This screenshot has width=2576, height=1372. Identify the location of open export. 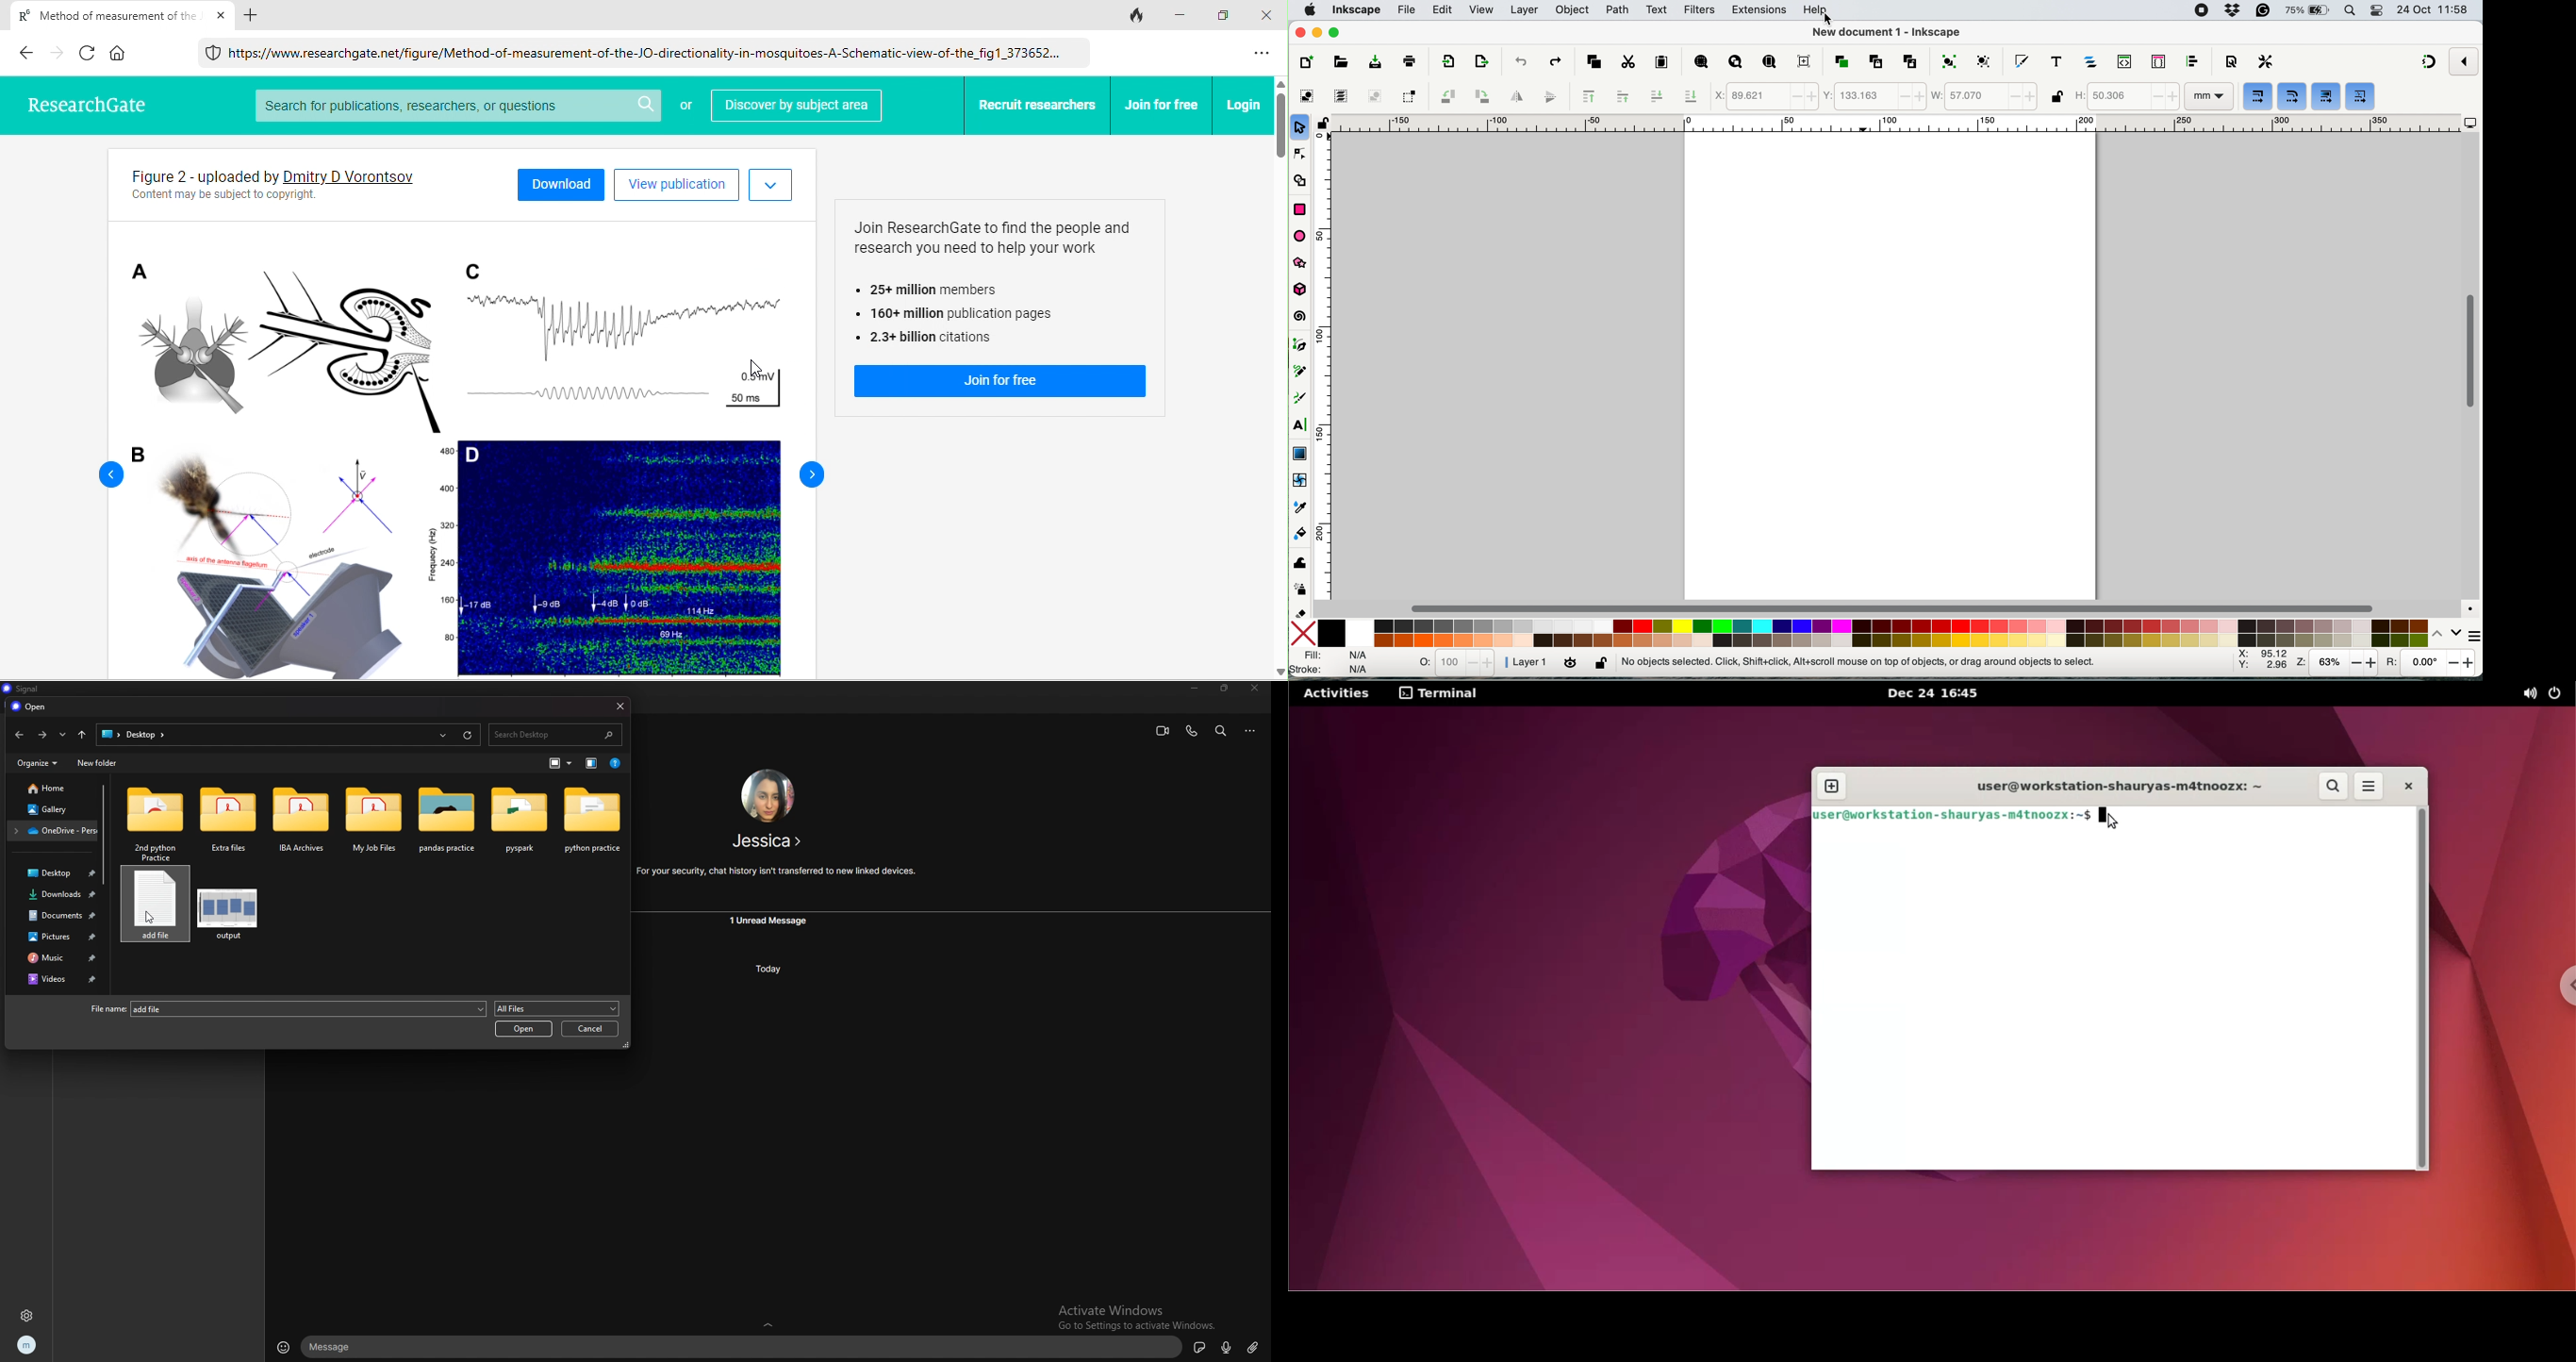
(1482, 62).